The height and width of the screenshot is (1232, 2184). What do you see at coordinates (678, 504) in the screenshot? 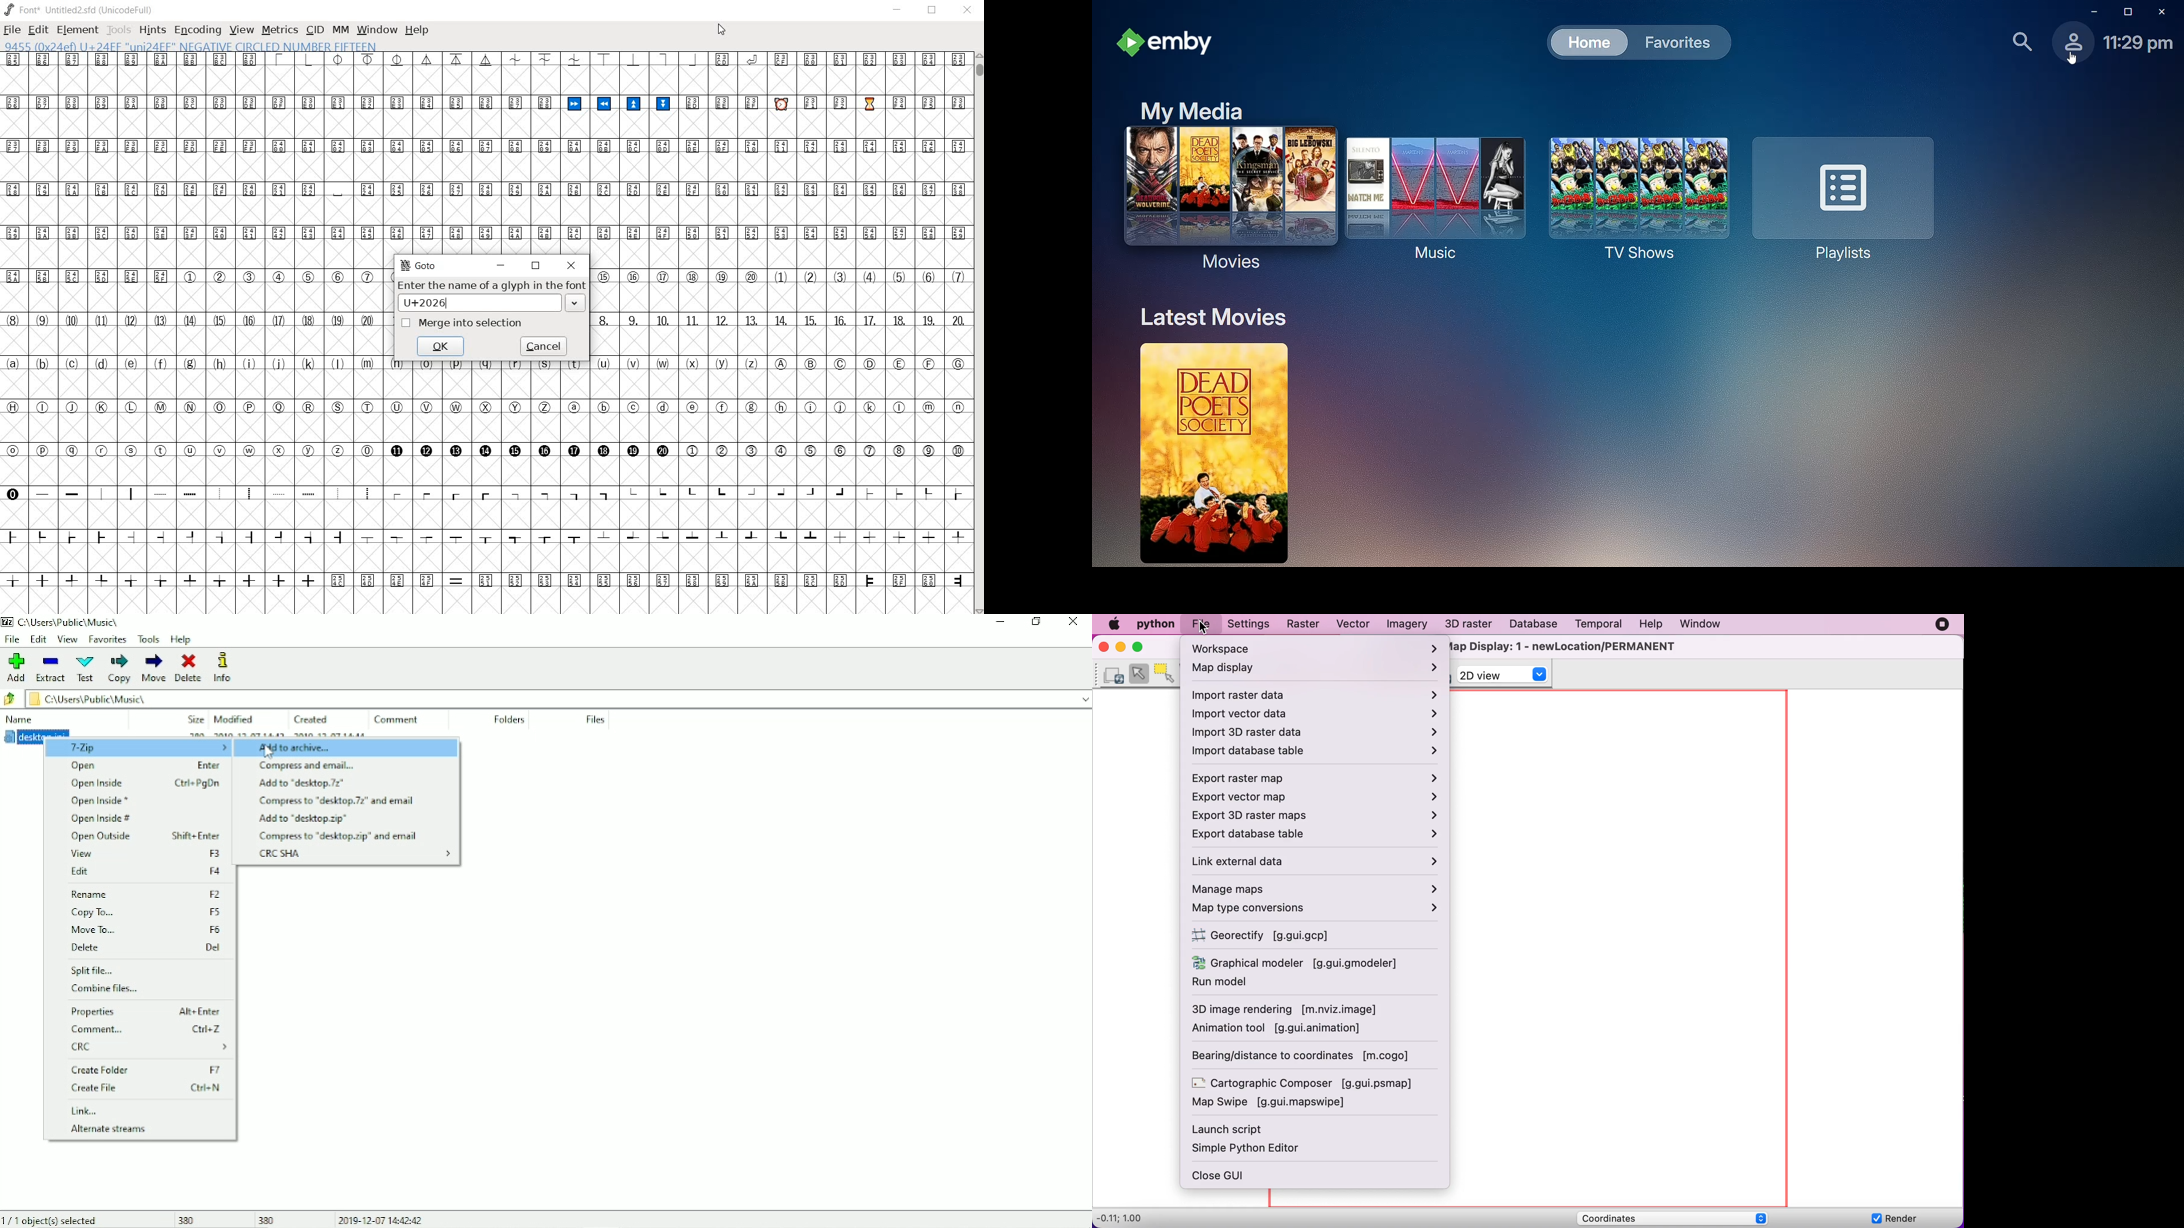
I see `glyph characters` at bounding box center [678, 504].